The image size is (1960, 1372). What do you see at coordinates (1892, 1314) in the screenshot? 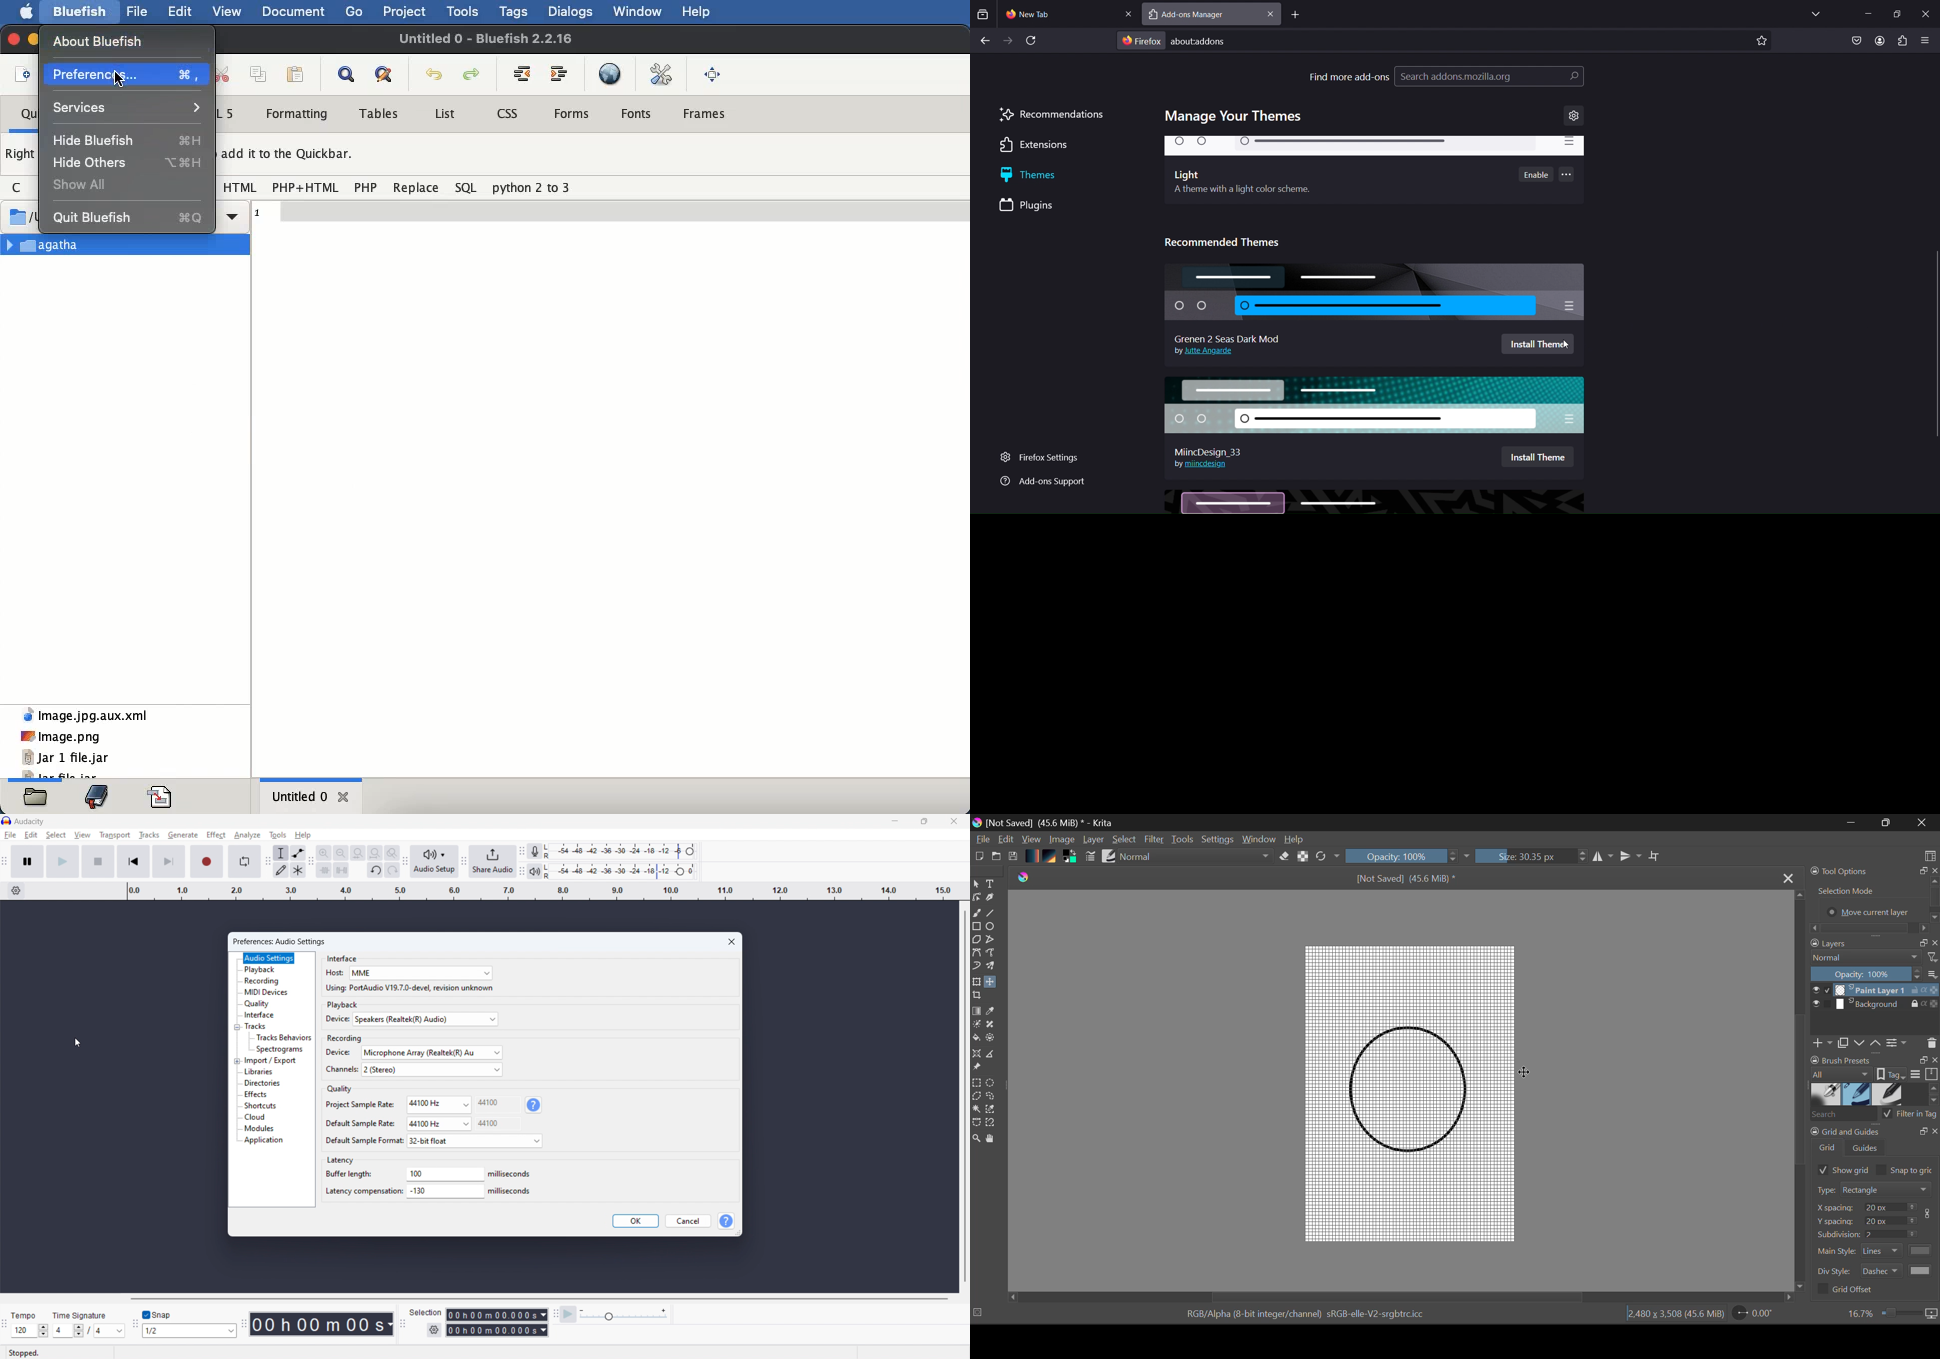
I see `Zoom` at bounding box center [1892, 1314].